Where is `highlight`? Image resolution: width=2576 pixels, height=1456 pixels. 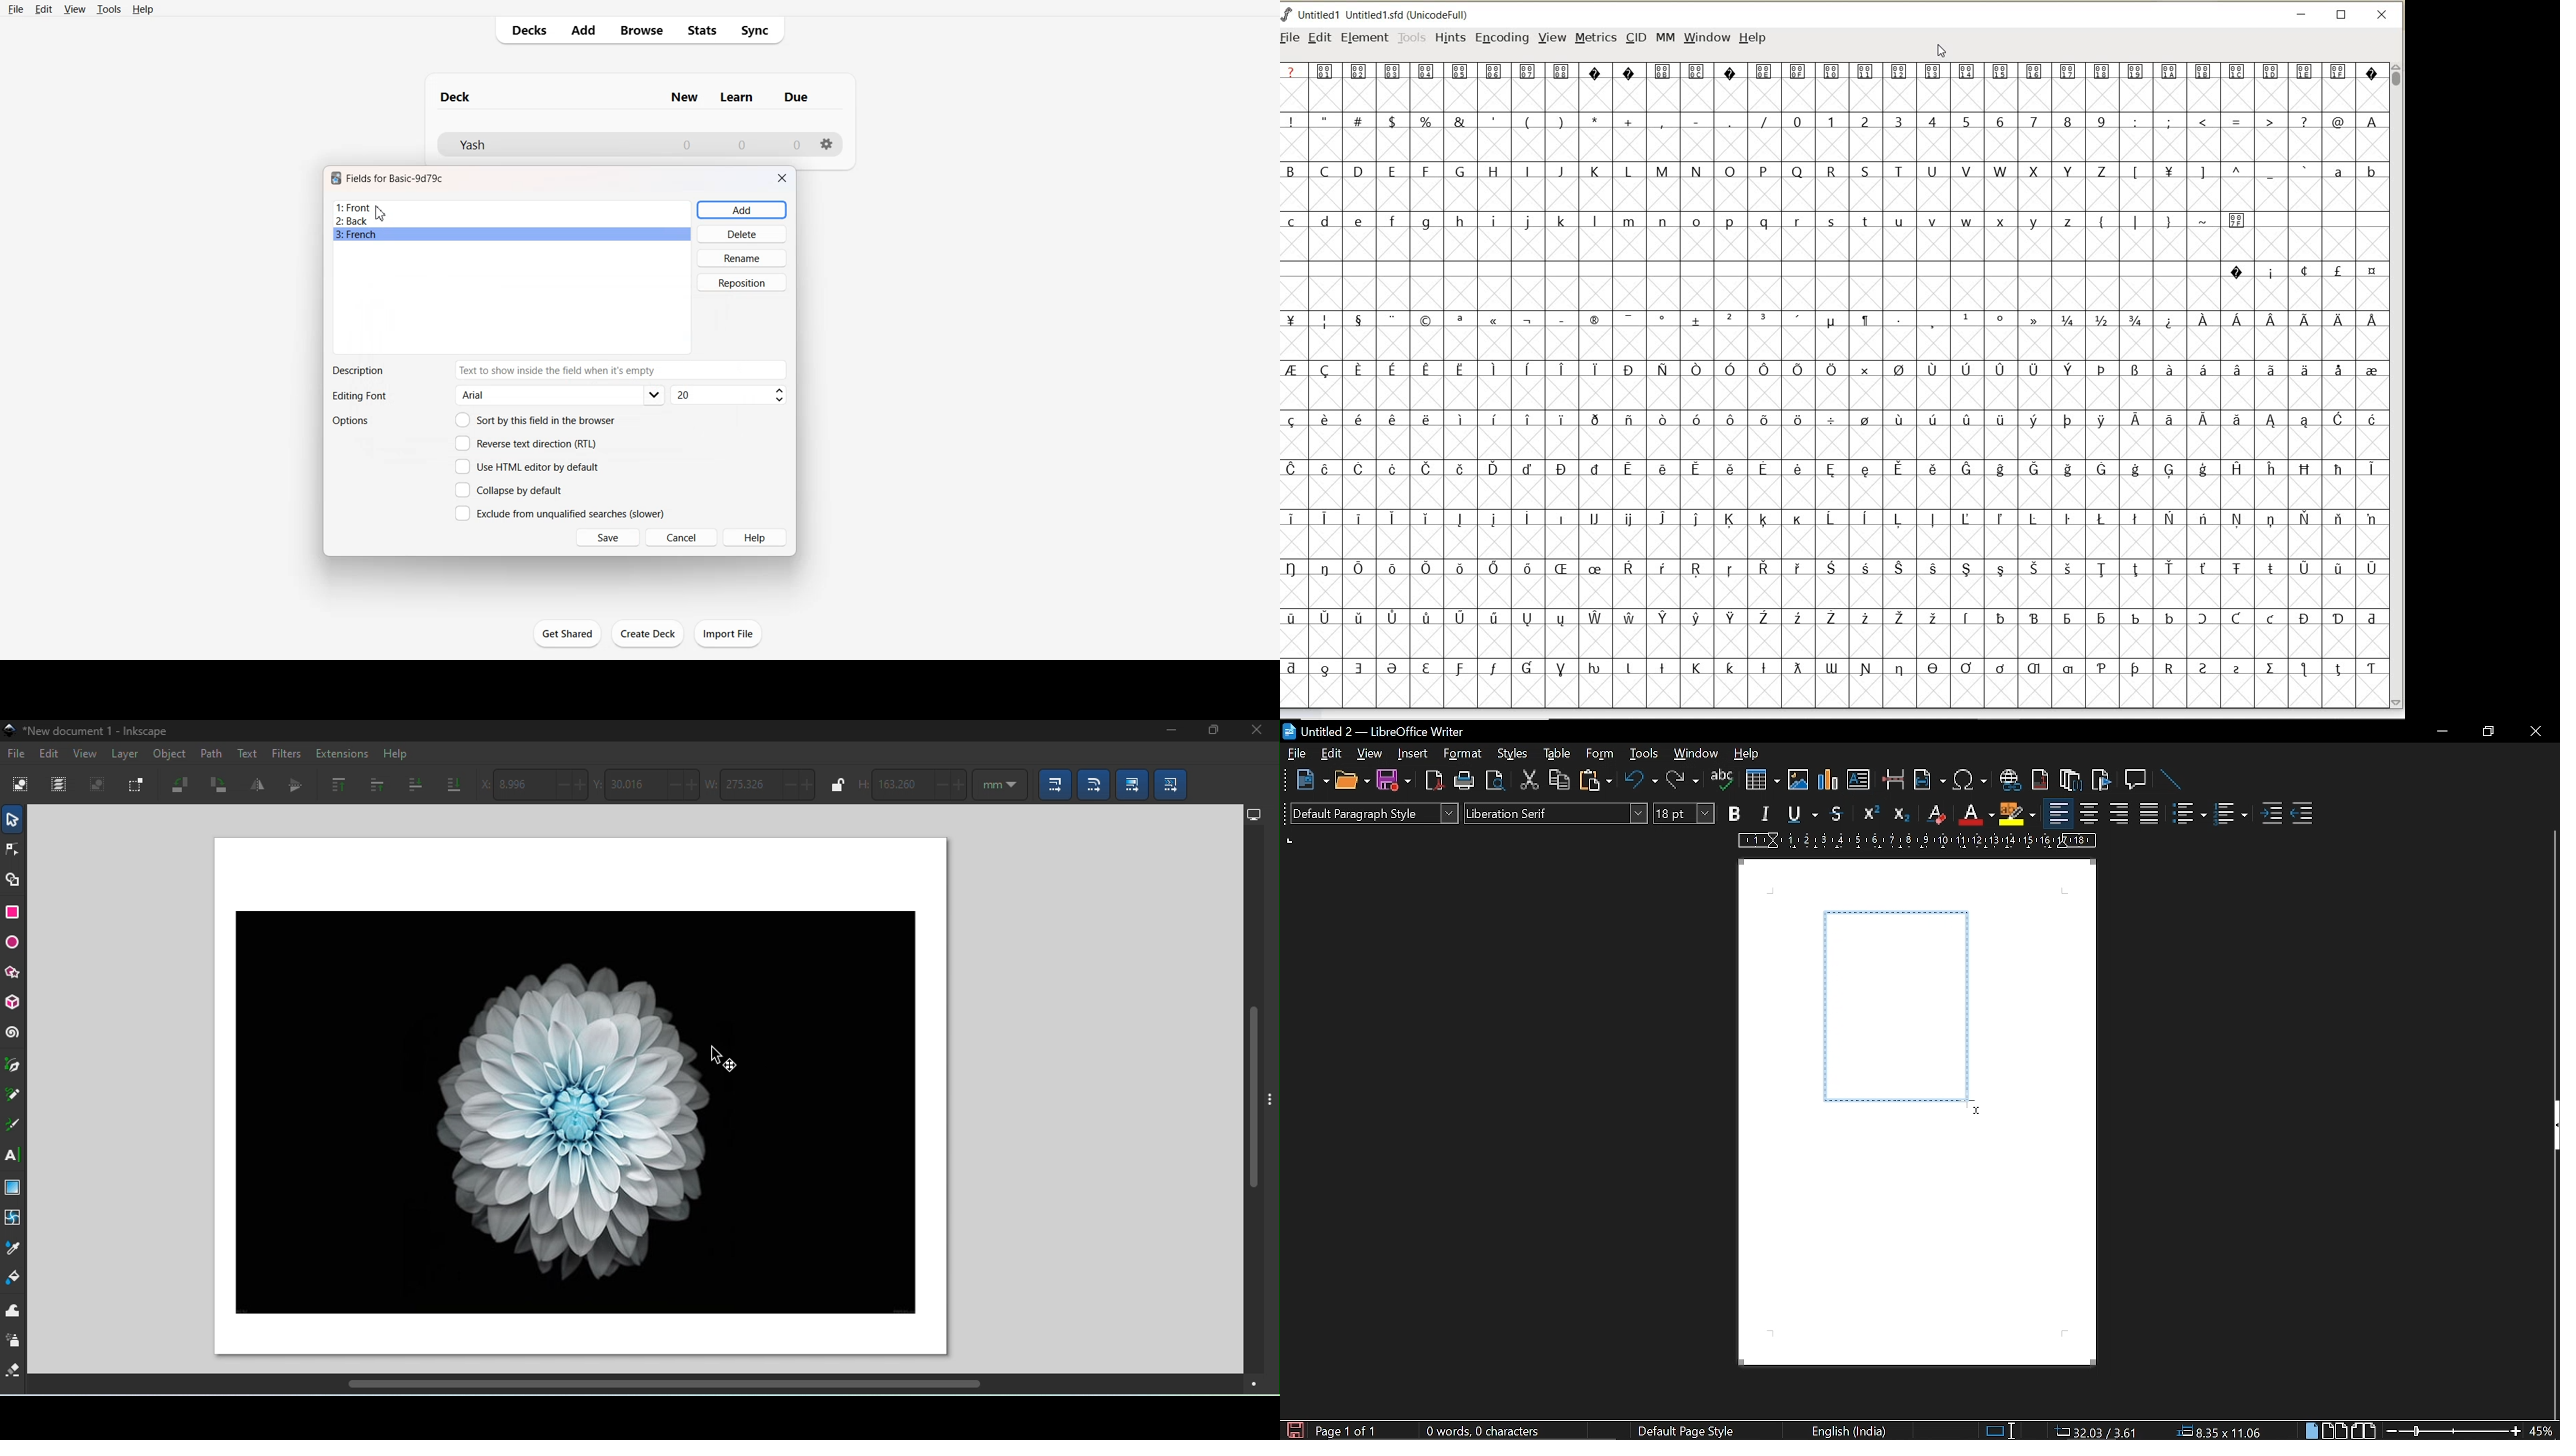 highlight is located at coordinates (2017, 813).